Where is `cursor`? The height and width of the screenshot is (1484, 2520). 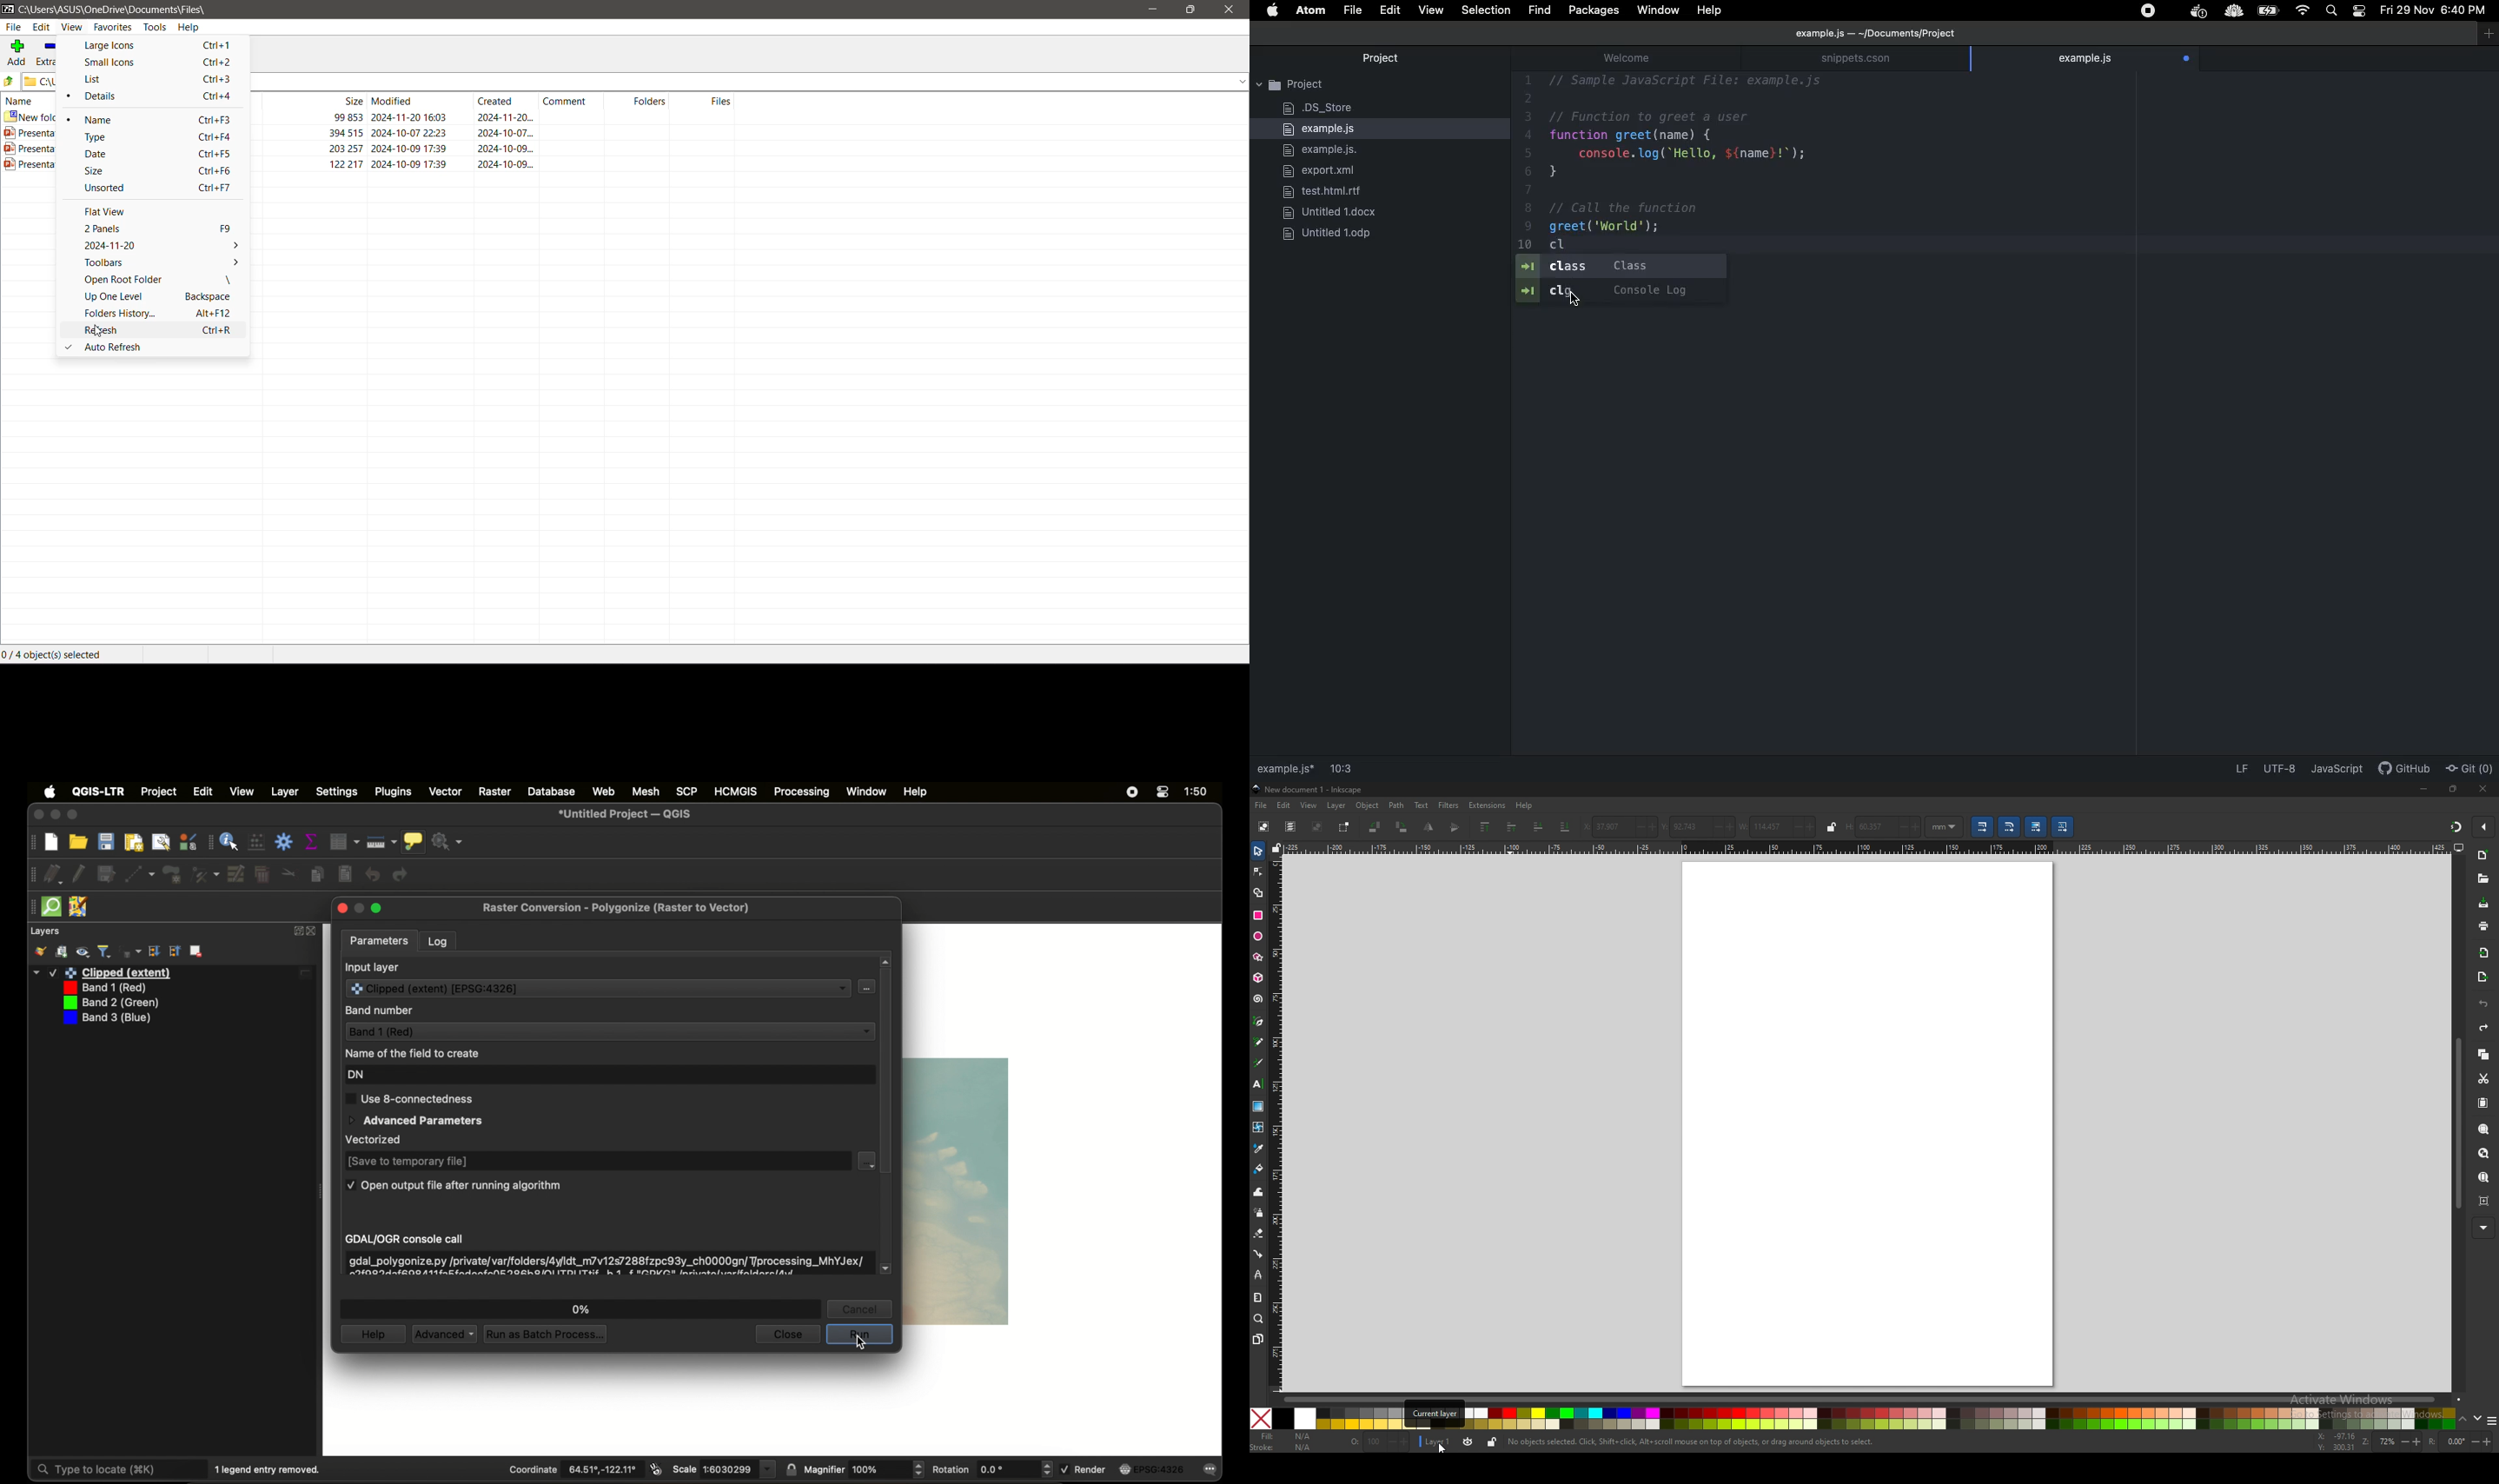
cursor is located at coordinates (1443, 1448).